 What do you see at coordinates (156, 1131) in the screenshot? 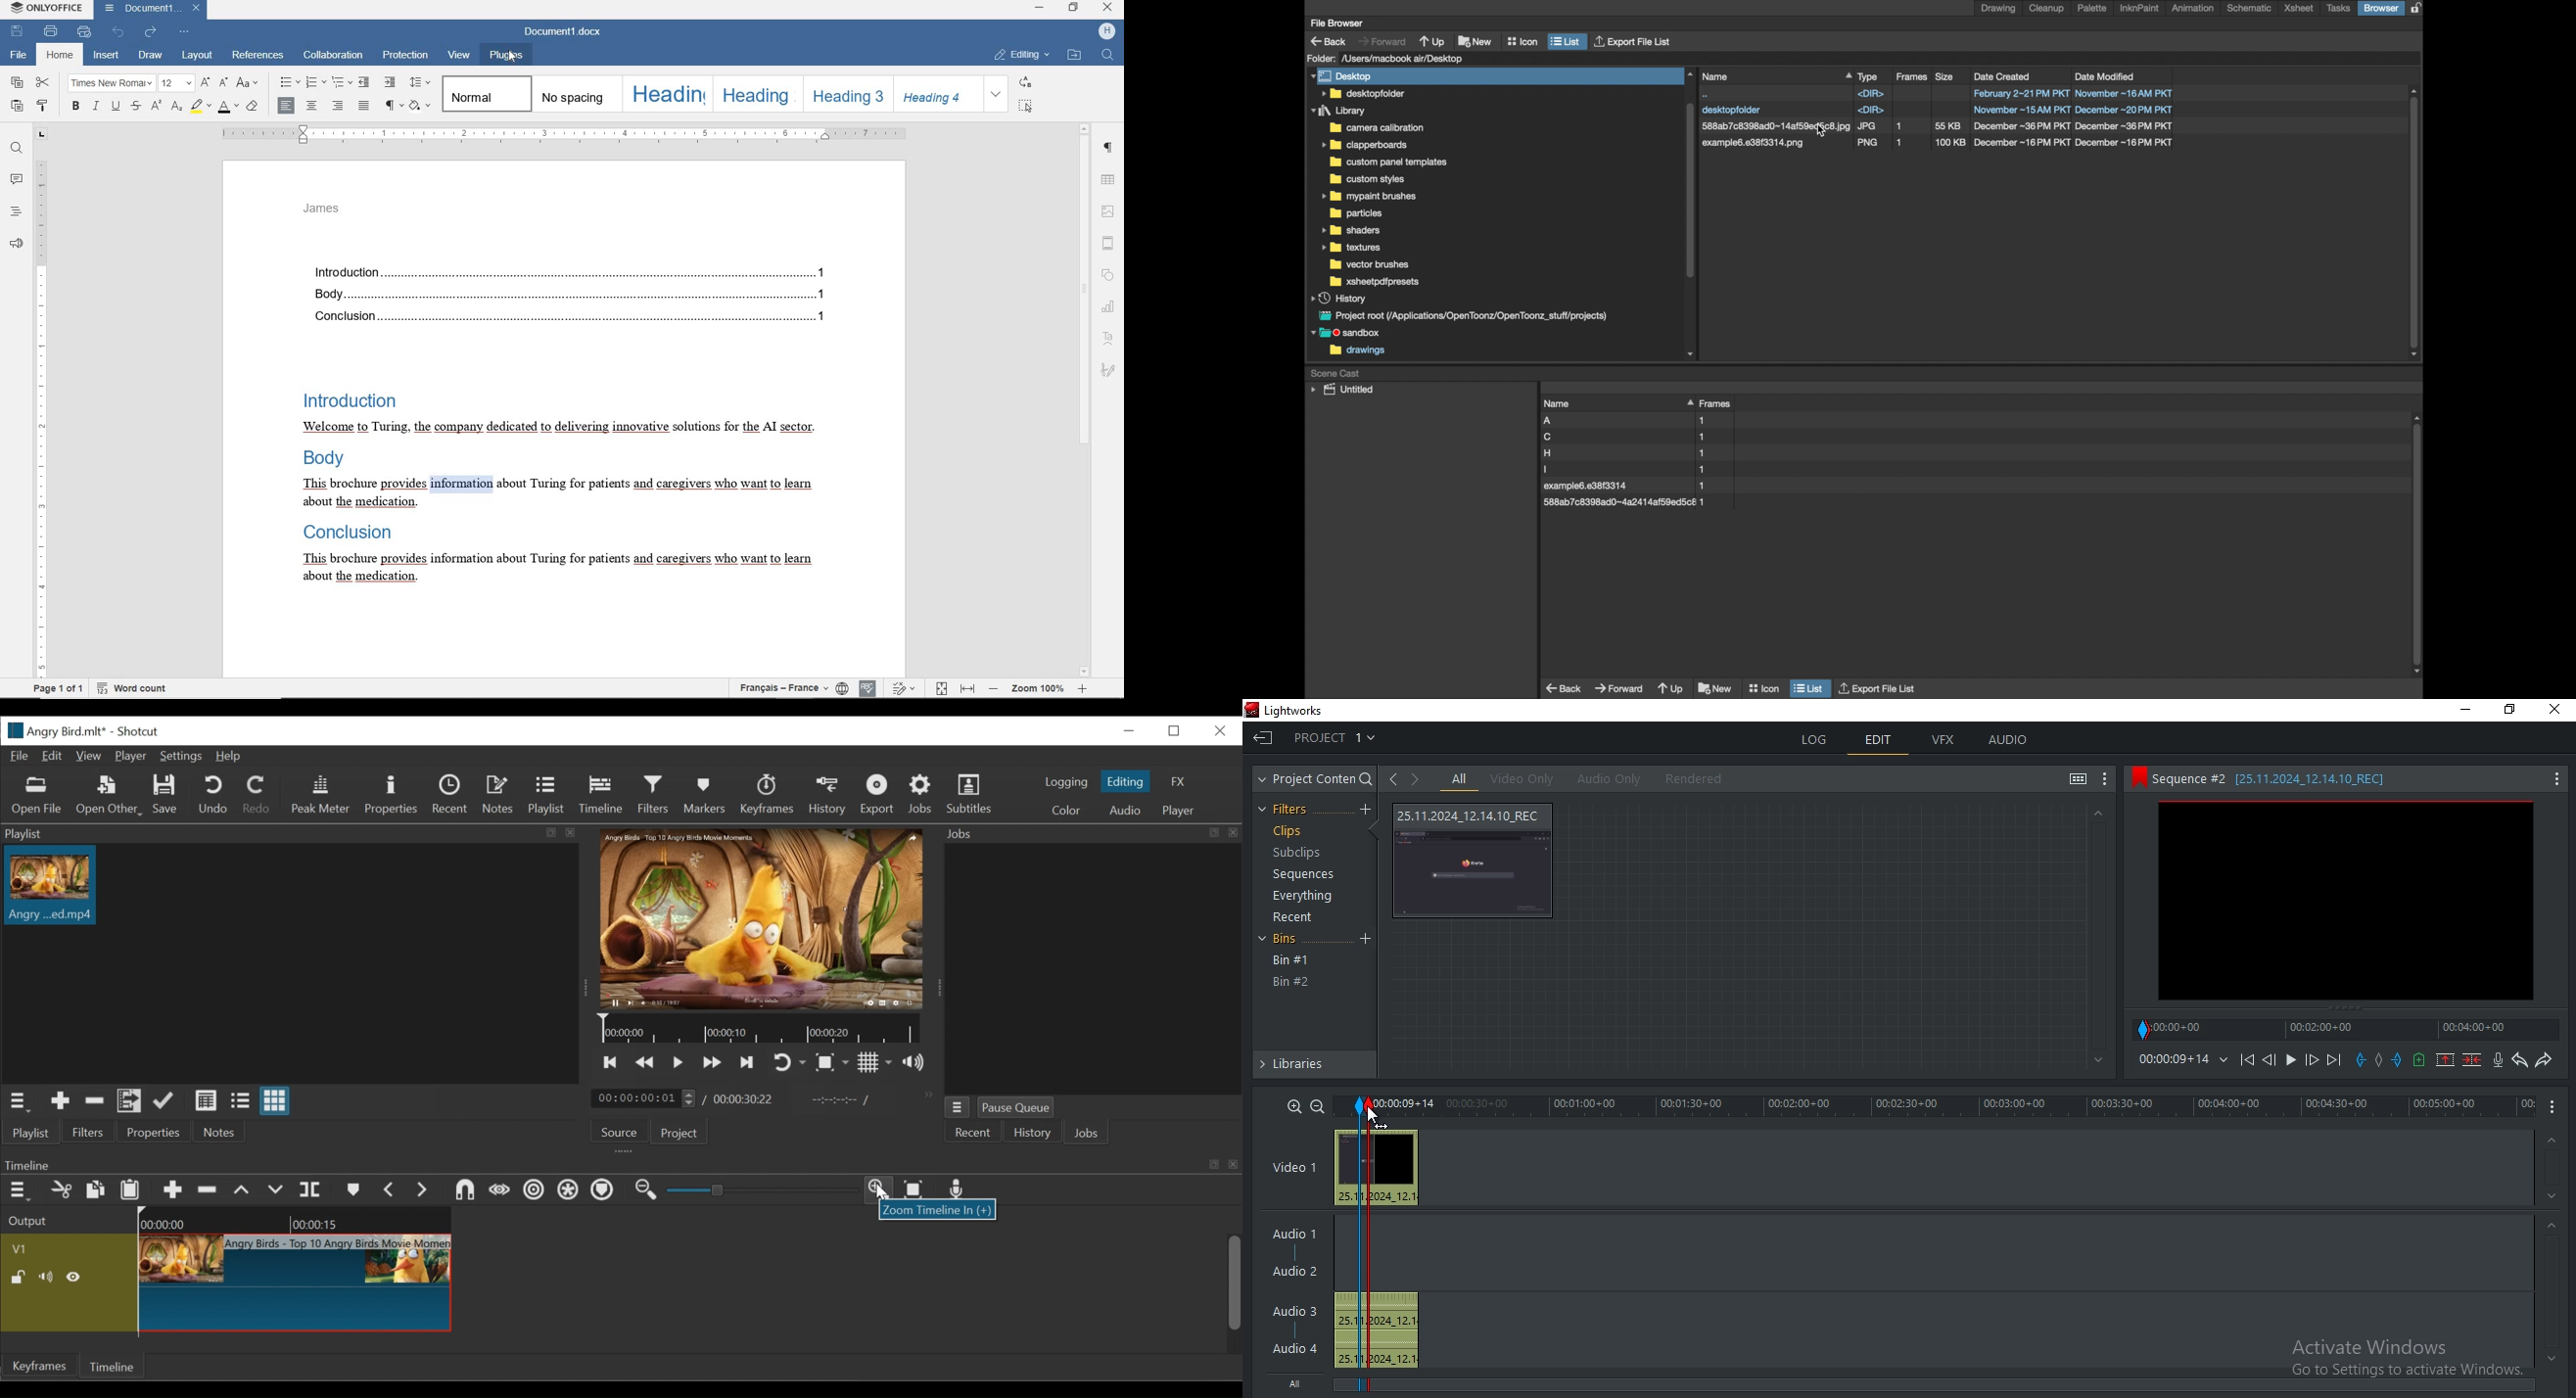
I see `Properties` at bounding box center [156, 1131].